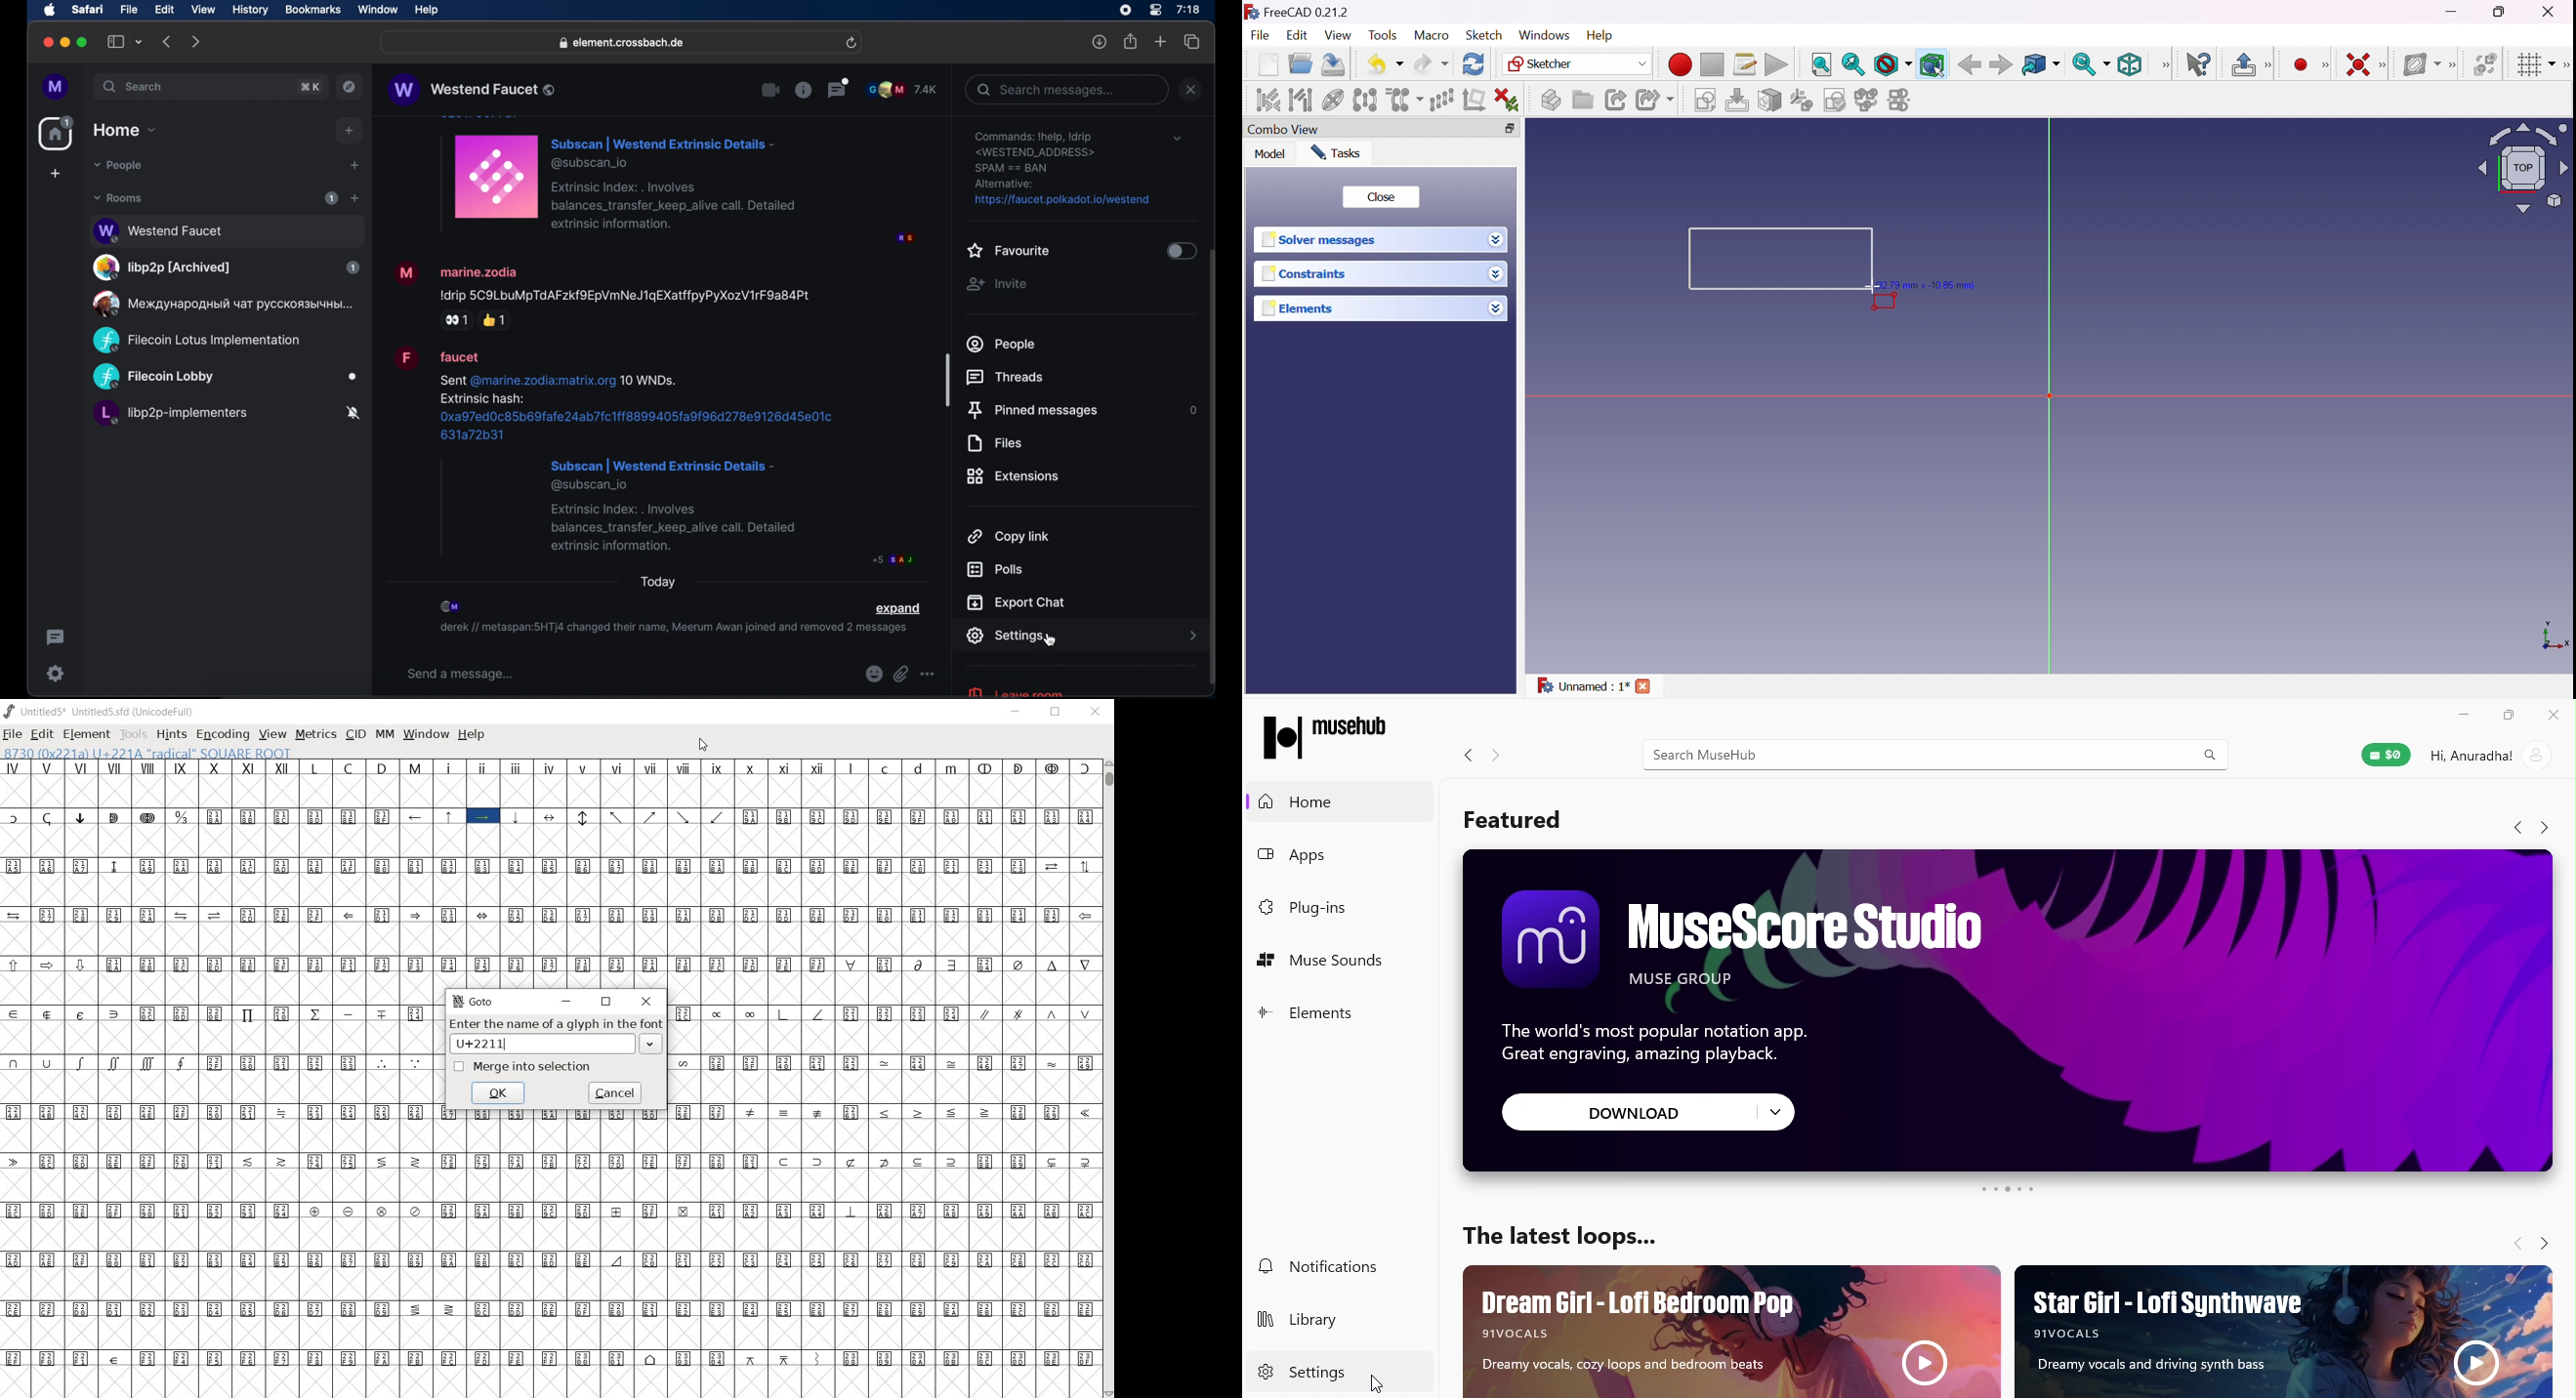 This screenshot has height=1400, width=2576. Describe the element at coordinates (1178, 139) in the screenshot. I see `dropdown` at that location.